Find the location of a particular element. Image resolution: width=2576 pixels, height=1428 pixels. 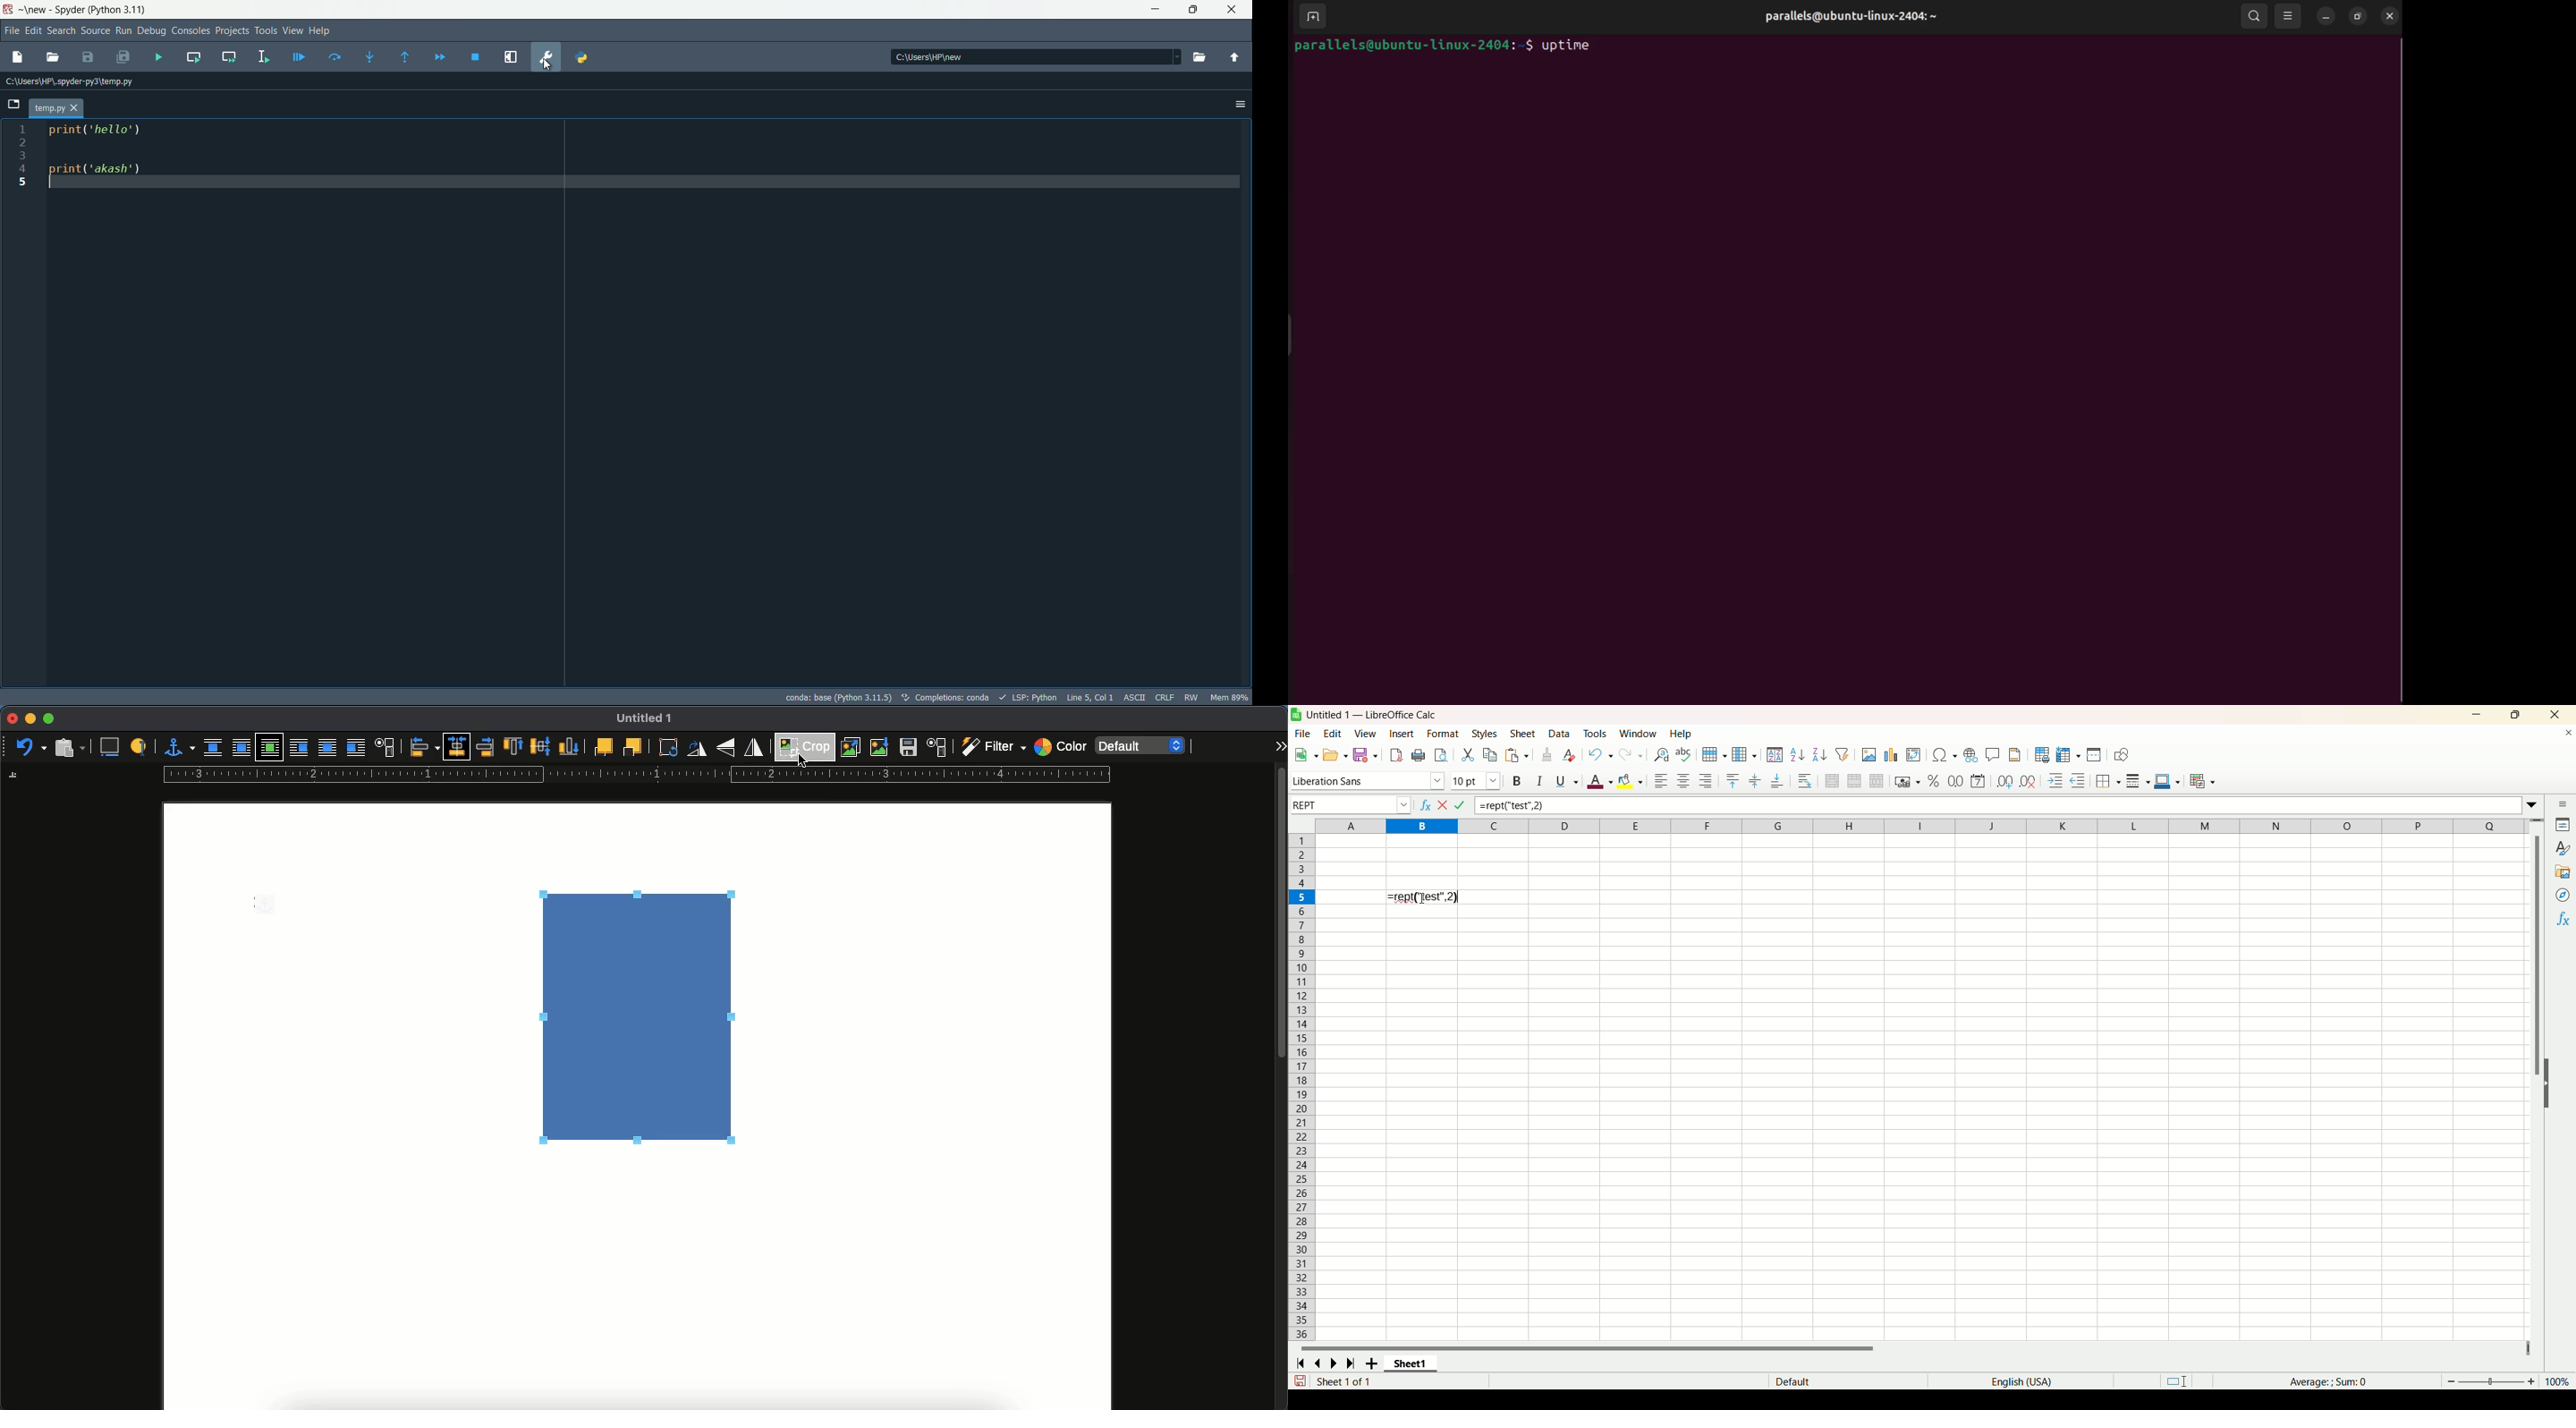

column is located at coordinates (1743, 754).